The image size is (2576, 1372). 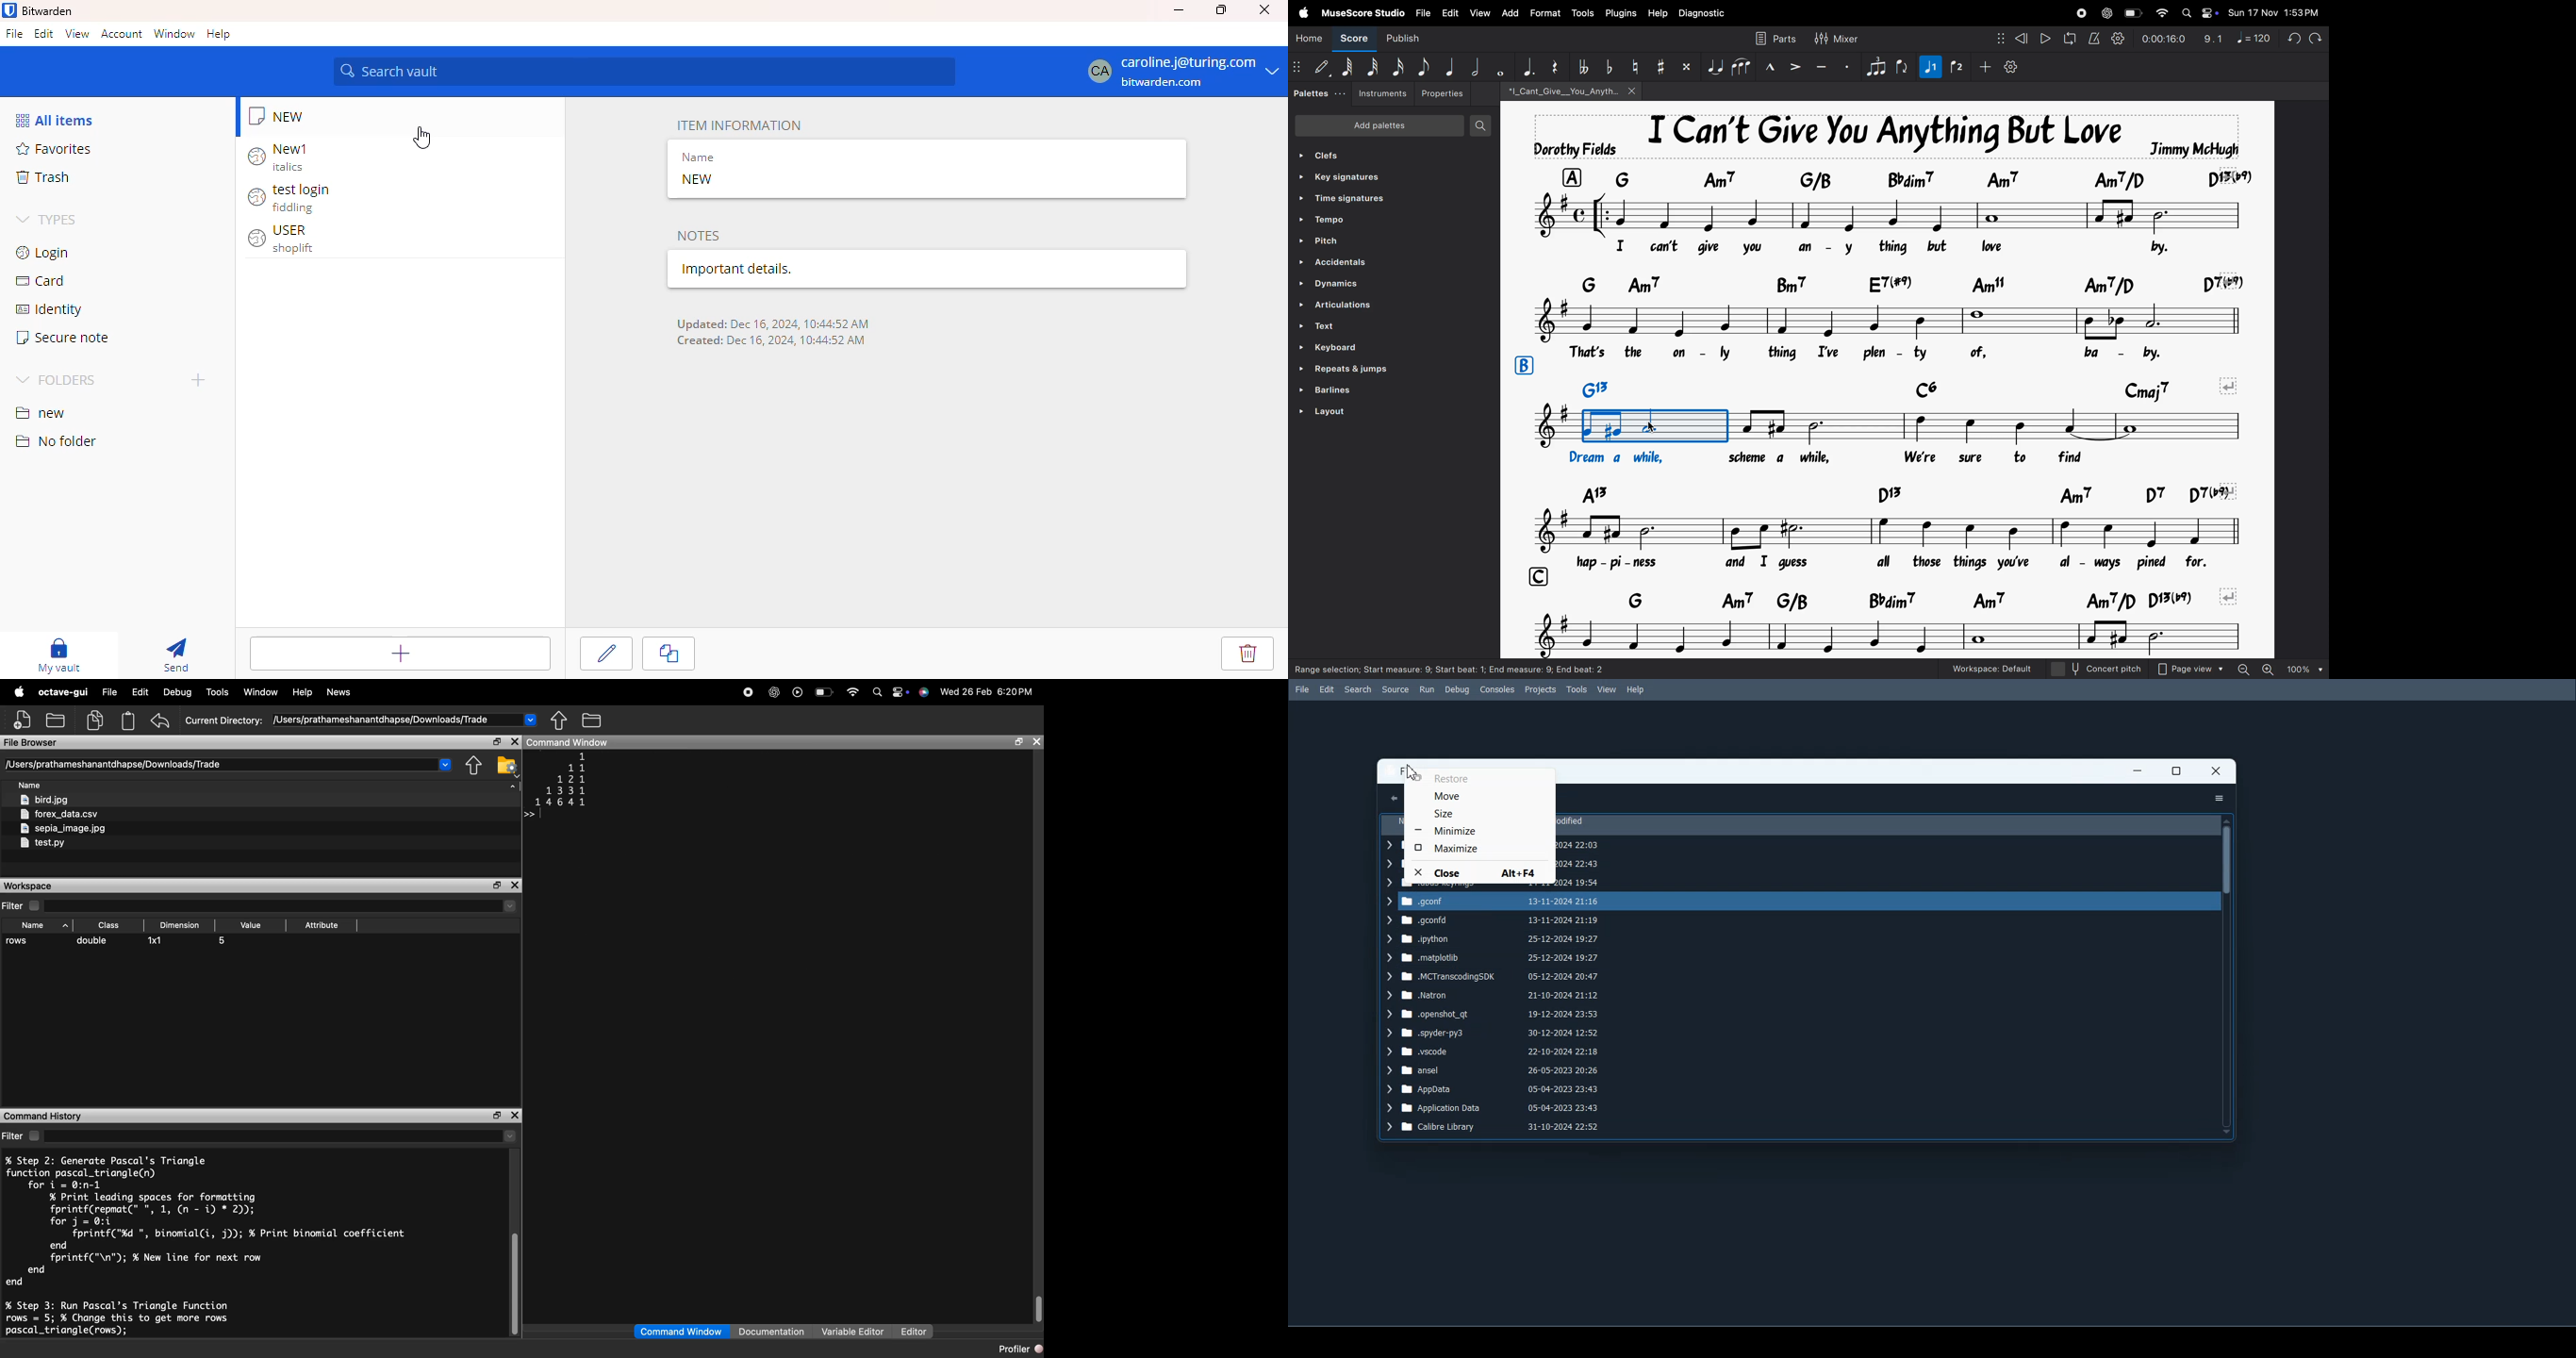 What do you see at coordinates (1525, 65) in the screenshot?
I see ` aggumentation dot` at bounding box center [1525, 65].